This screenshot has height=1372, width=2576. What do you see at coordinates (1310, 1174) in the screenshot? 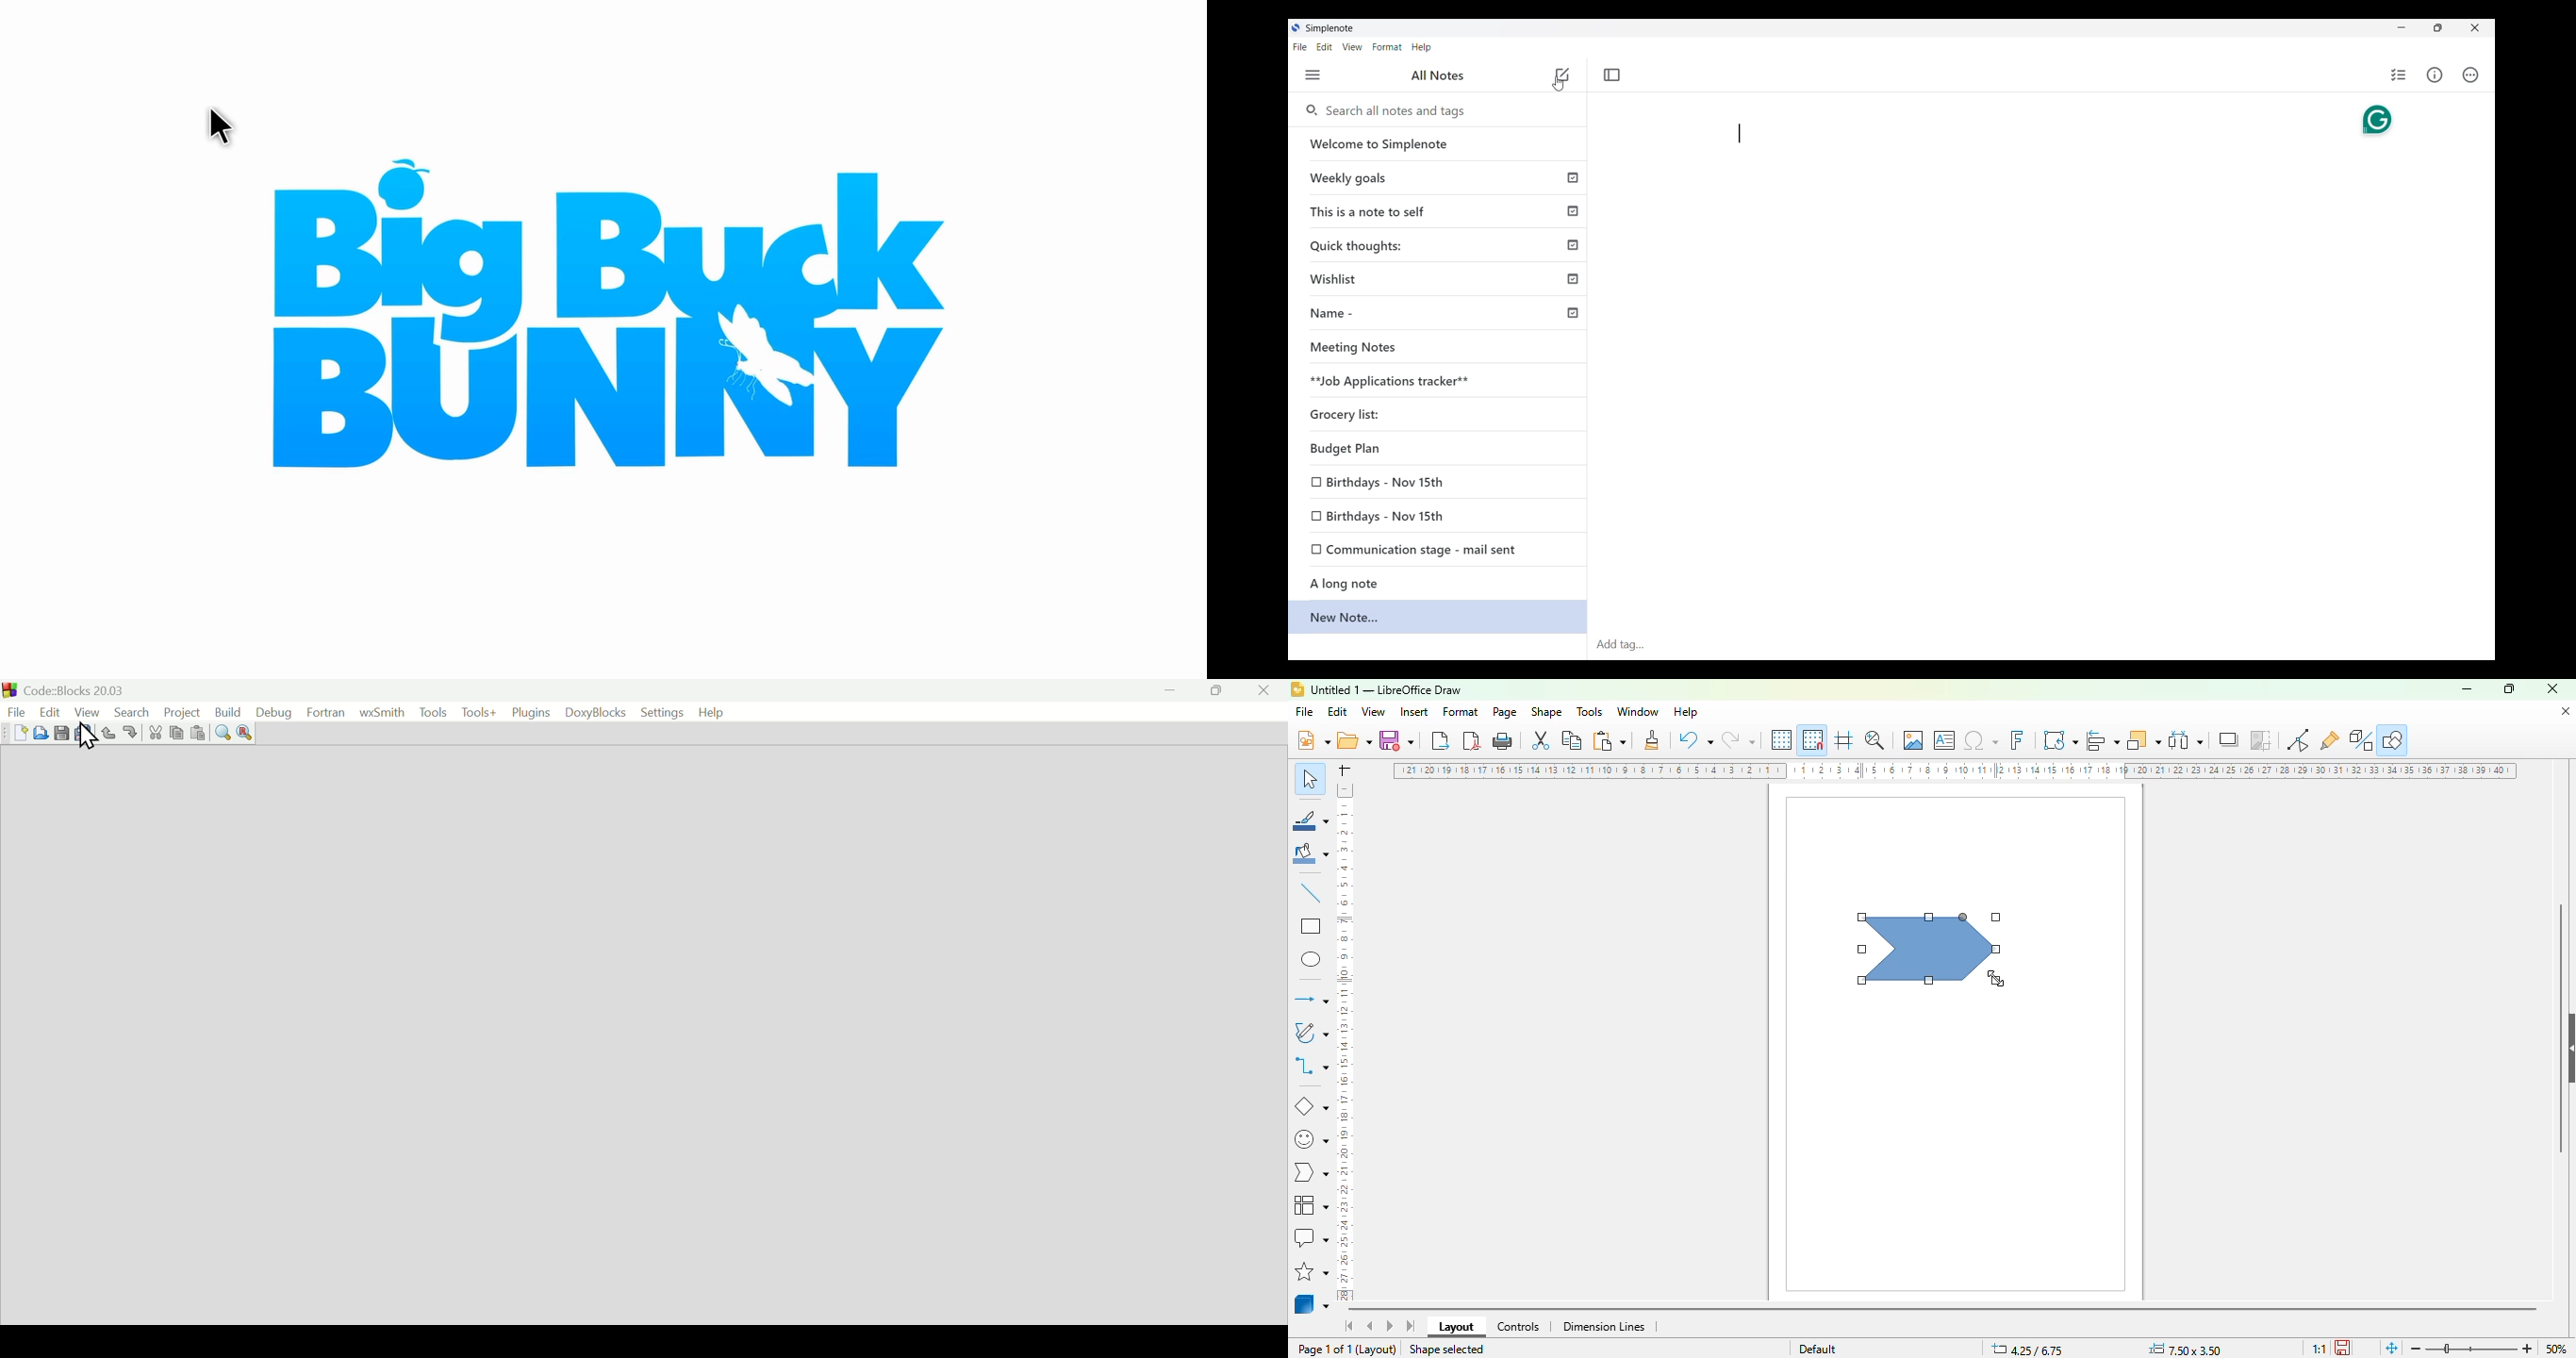
I see `block arrows` at bounding box center [1310, 1174].